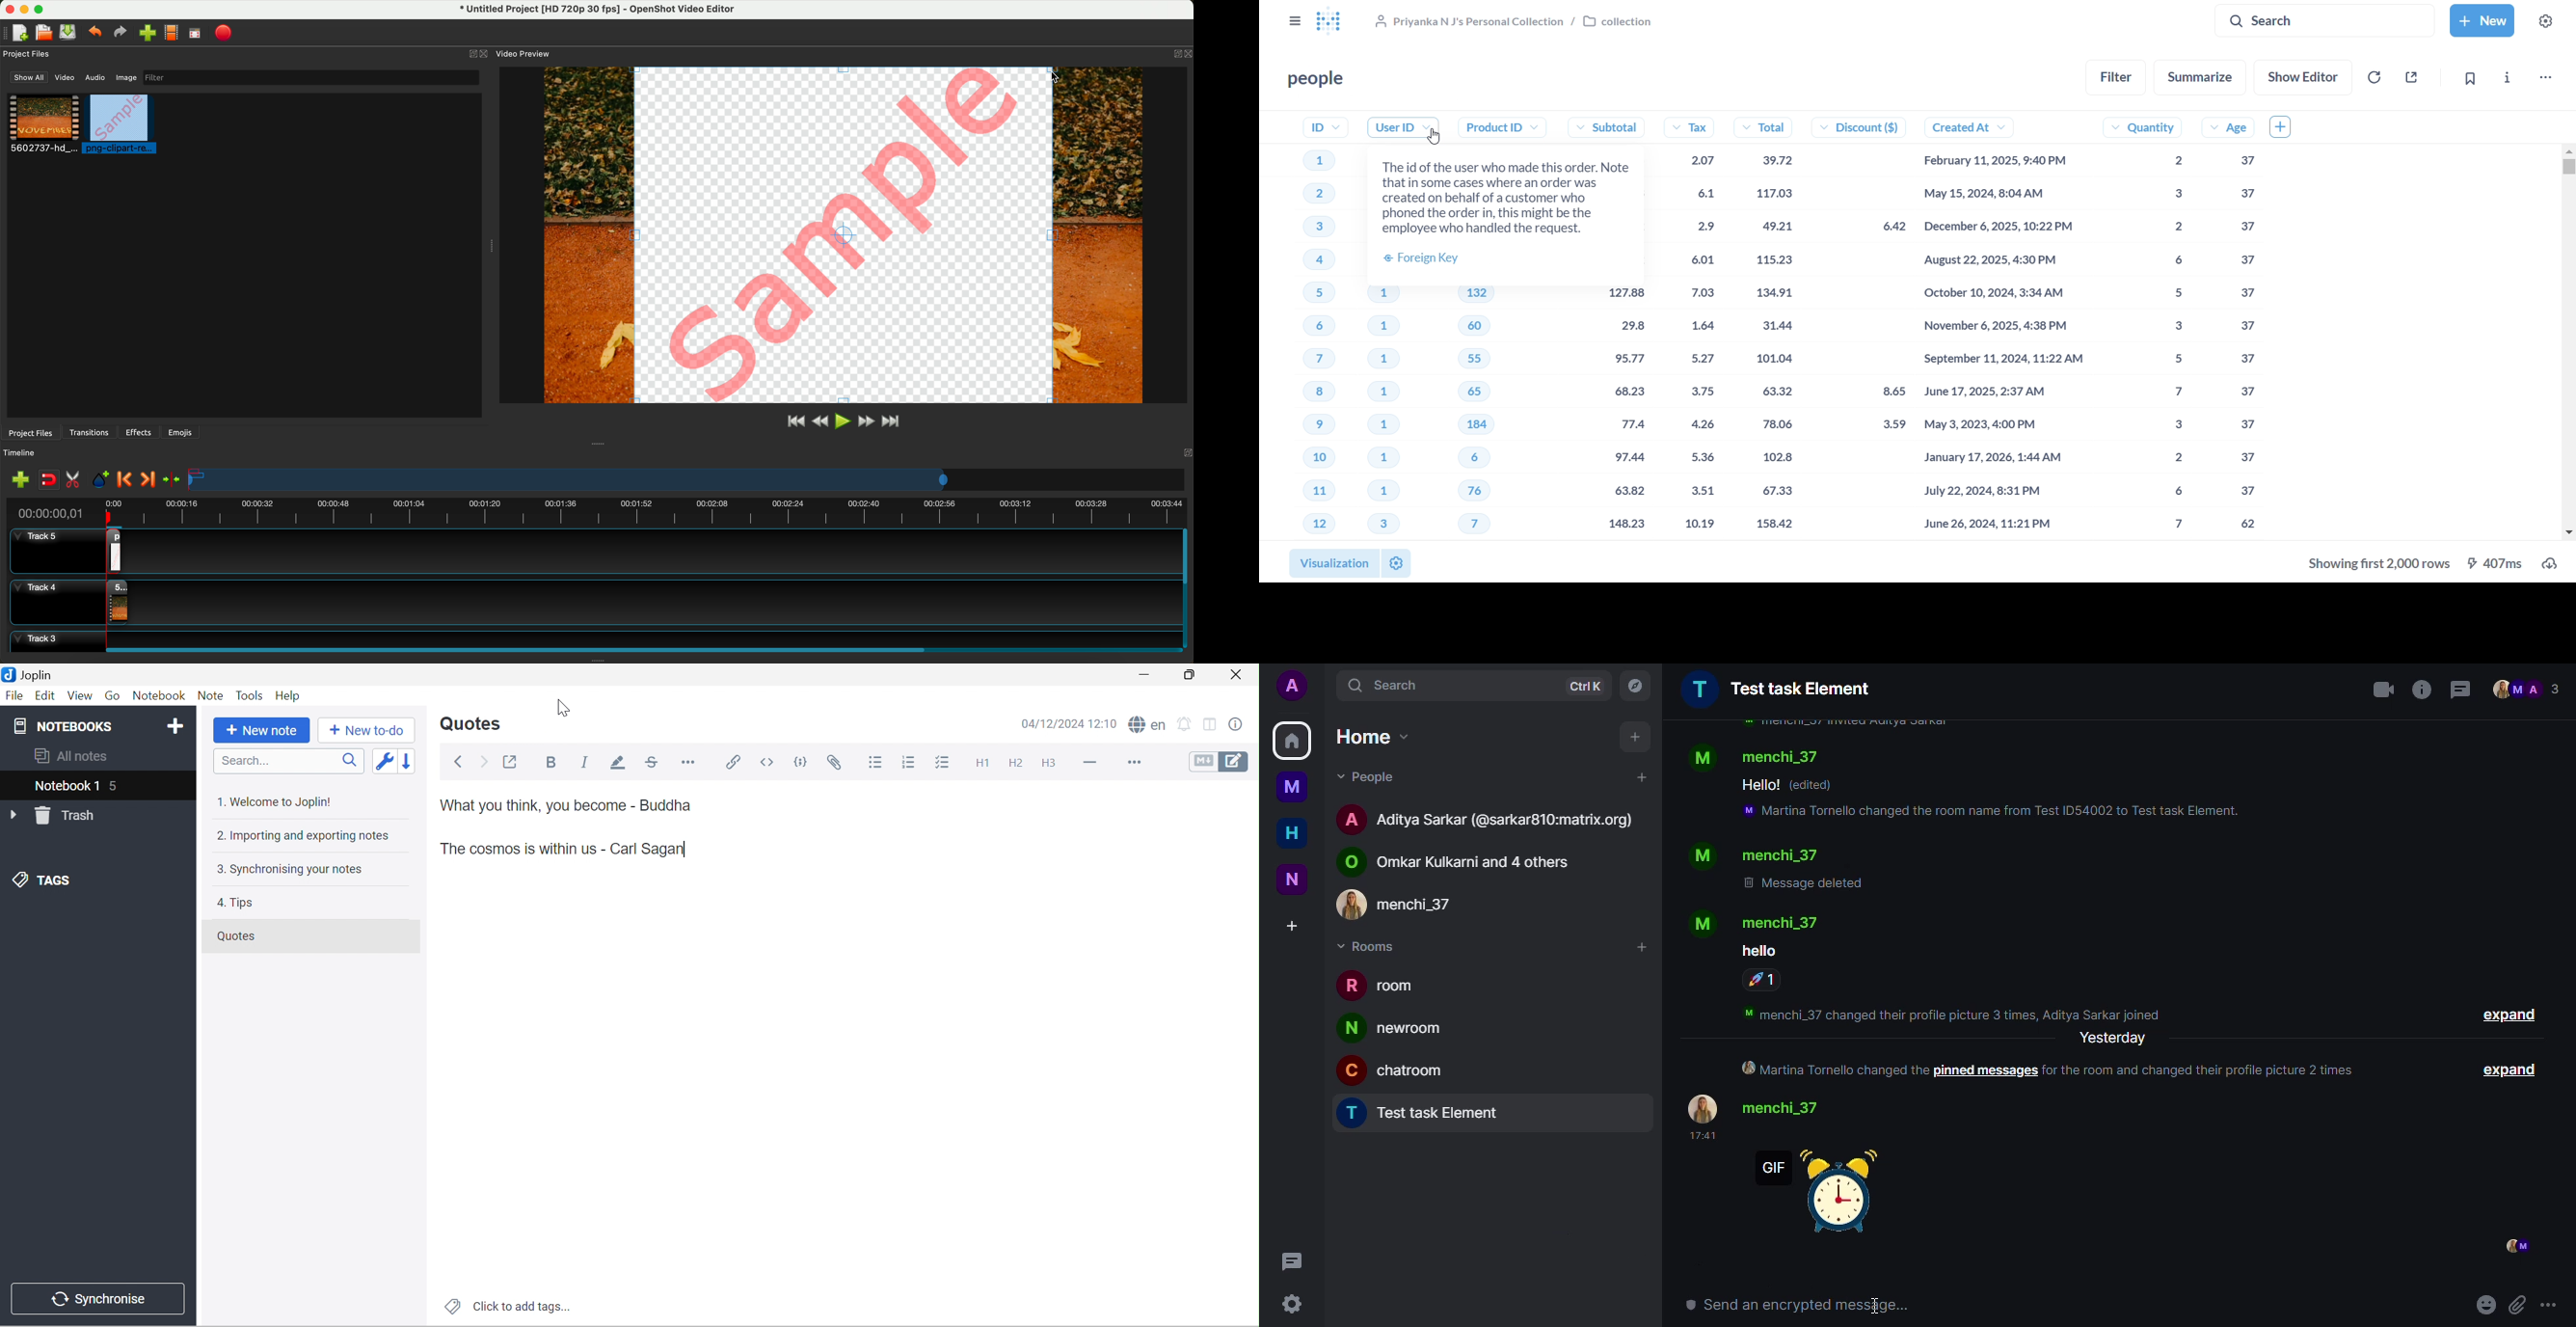 Image resolution: width=2576 pixels, height=1344 pixels. I want to click on Code, so click(801, 759).